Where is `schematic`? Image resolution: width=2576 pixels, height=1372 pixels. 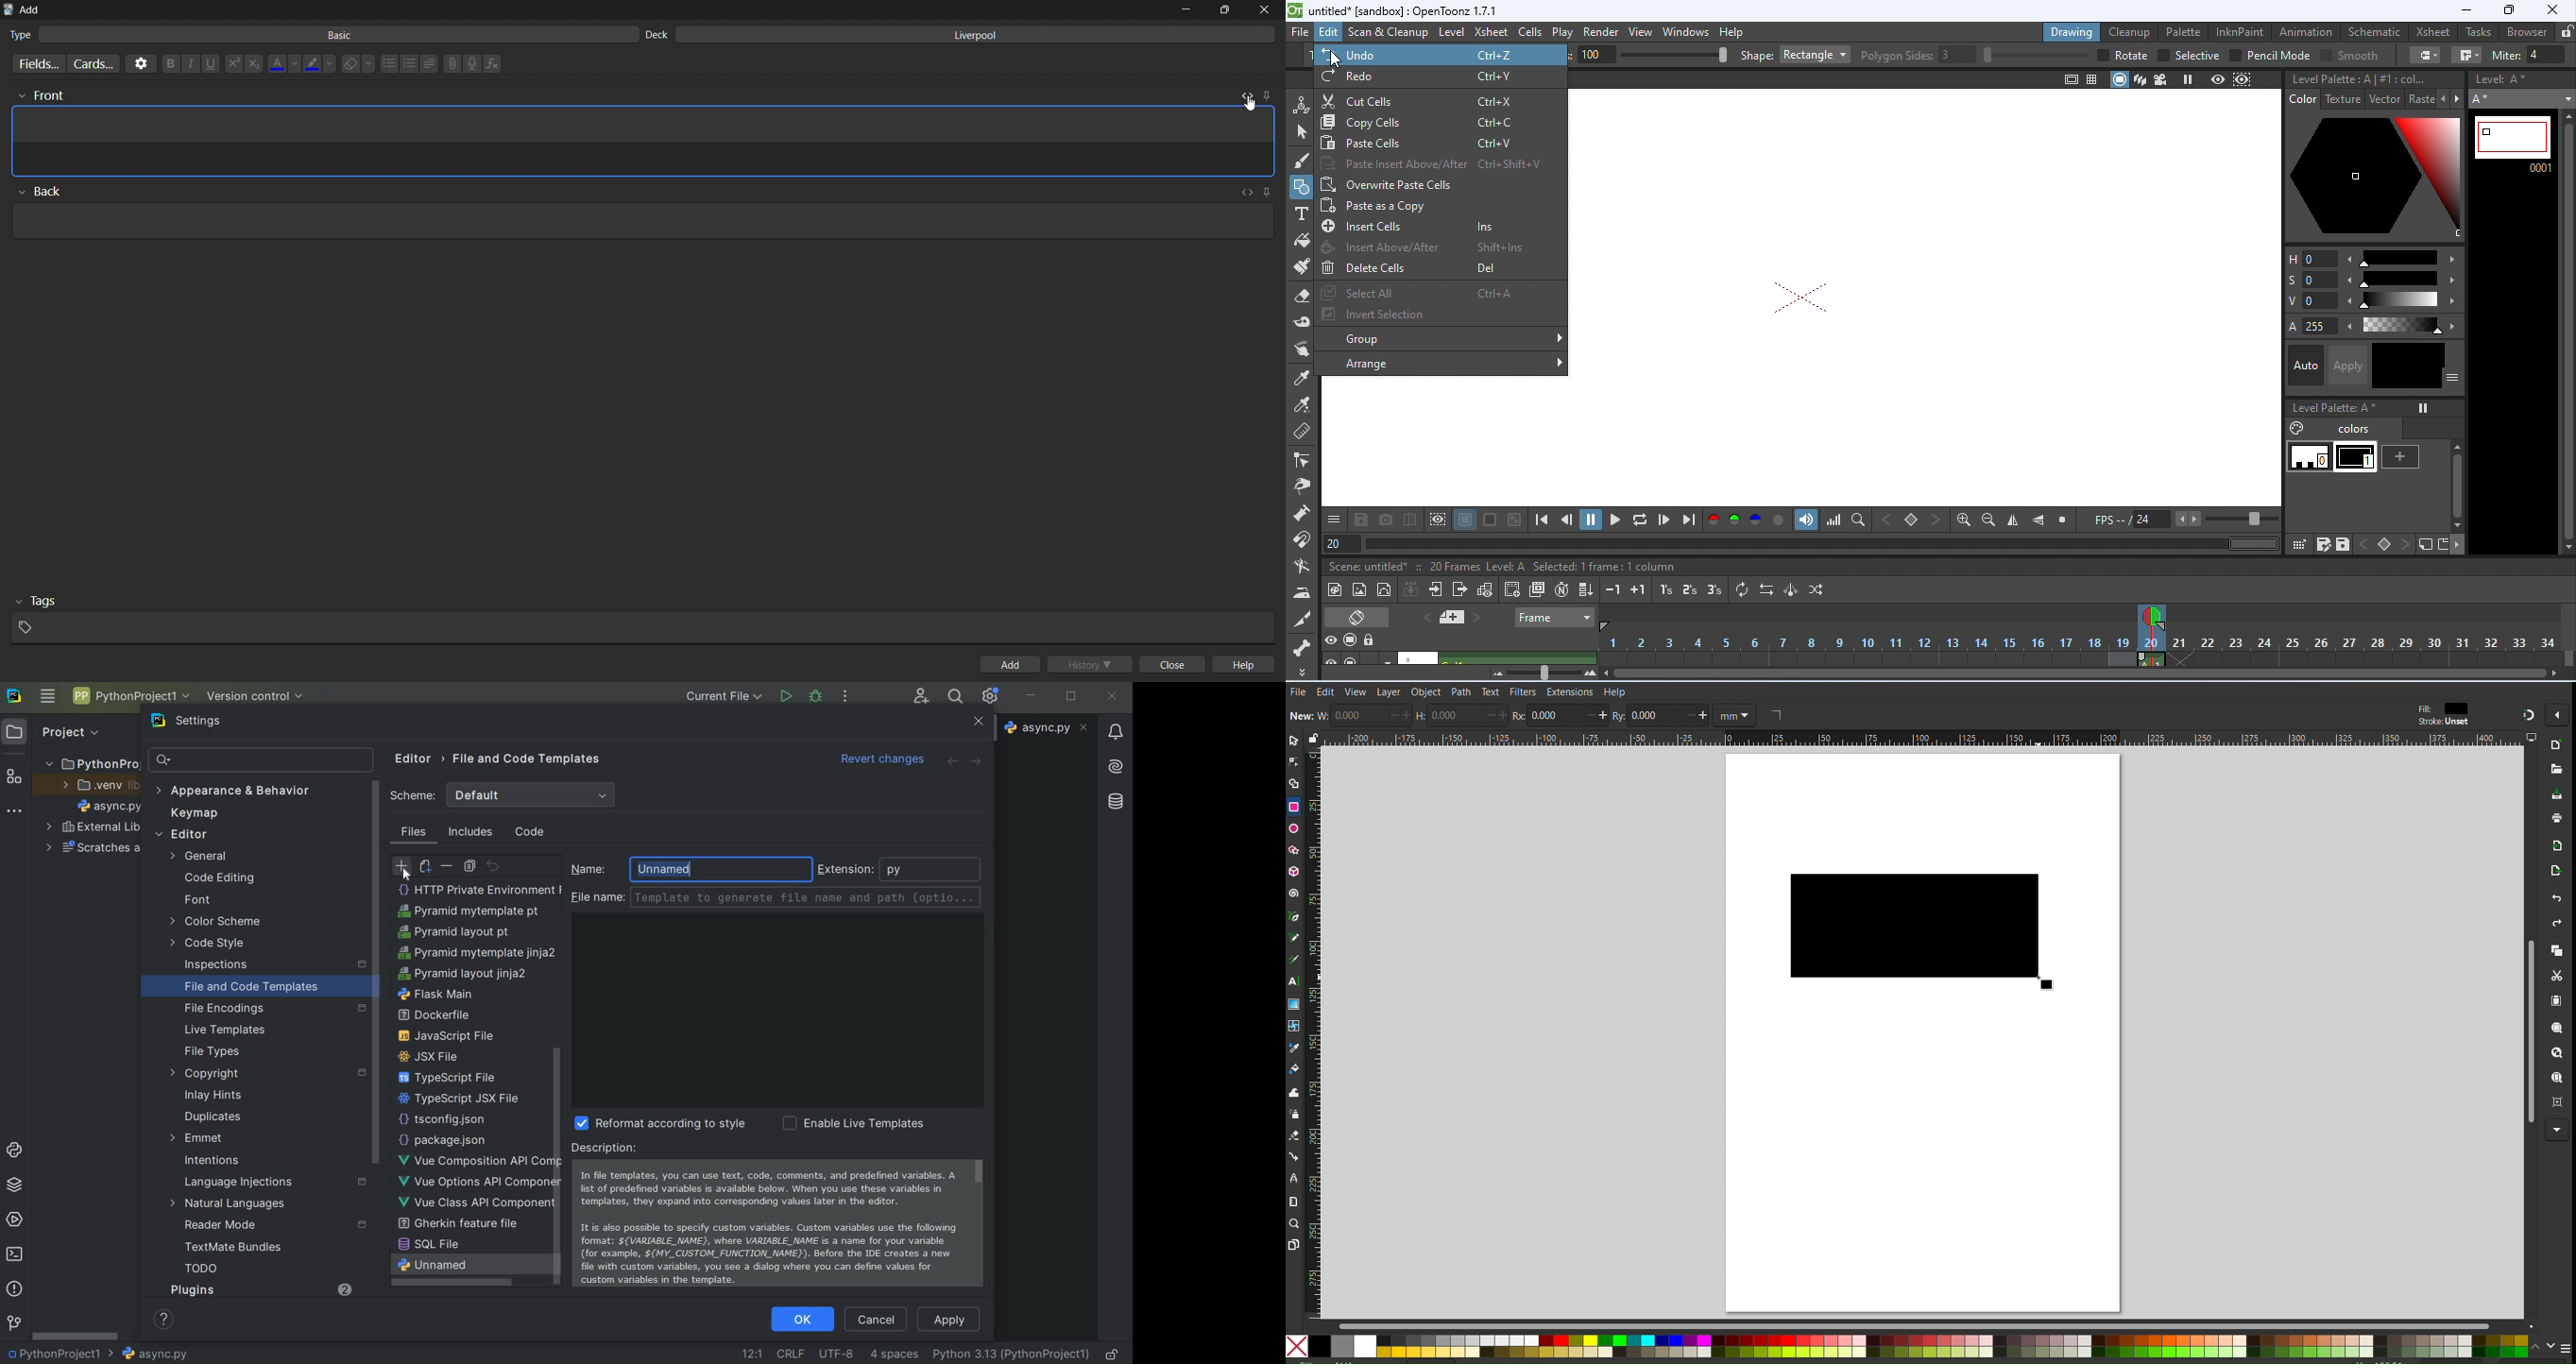 schematic is located at coordinates (2374, 33).